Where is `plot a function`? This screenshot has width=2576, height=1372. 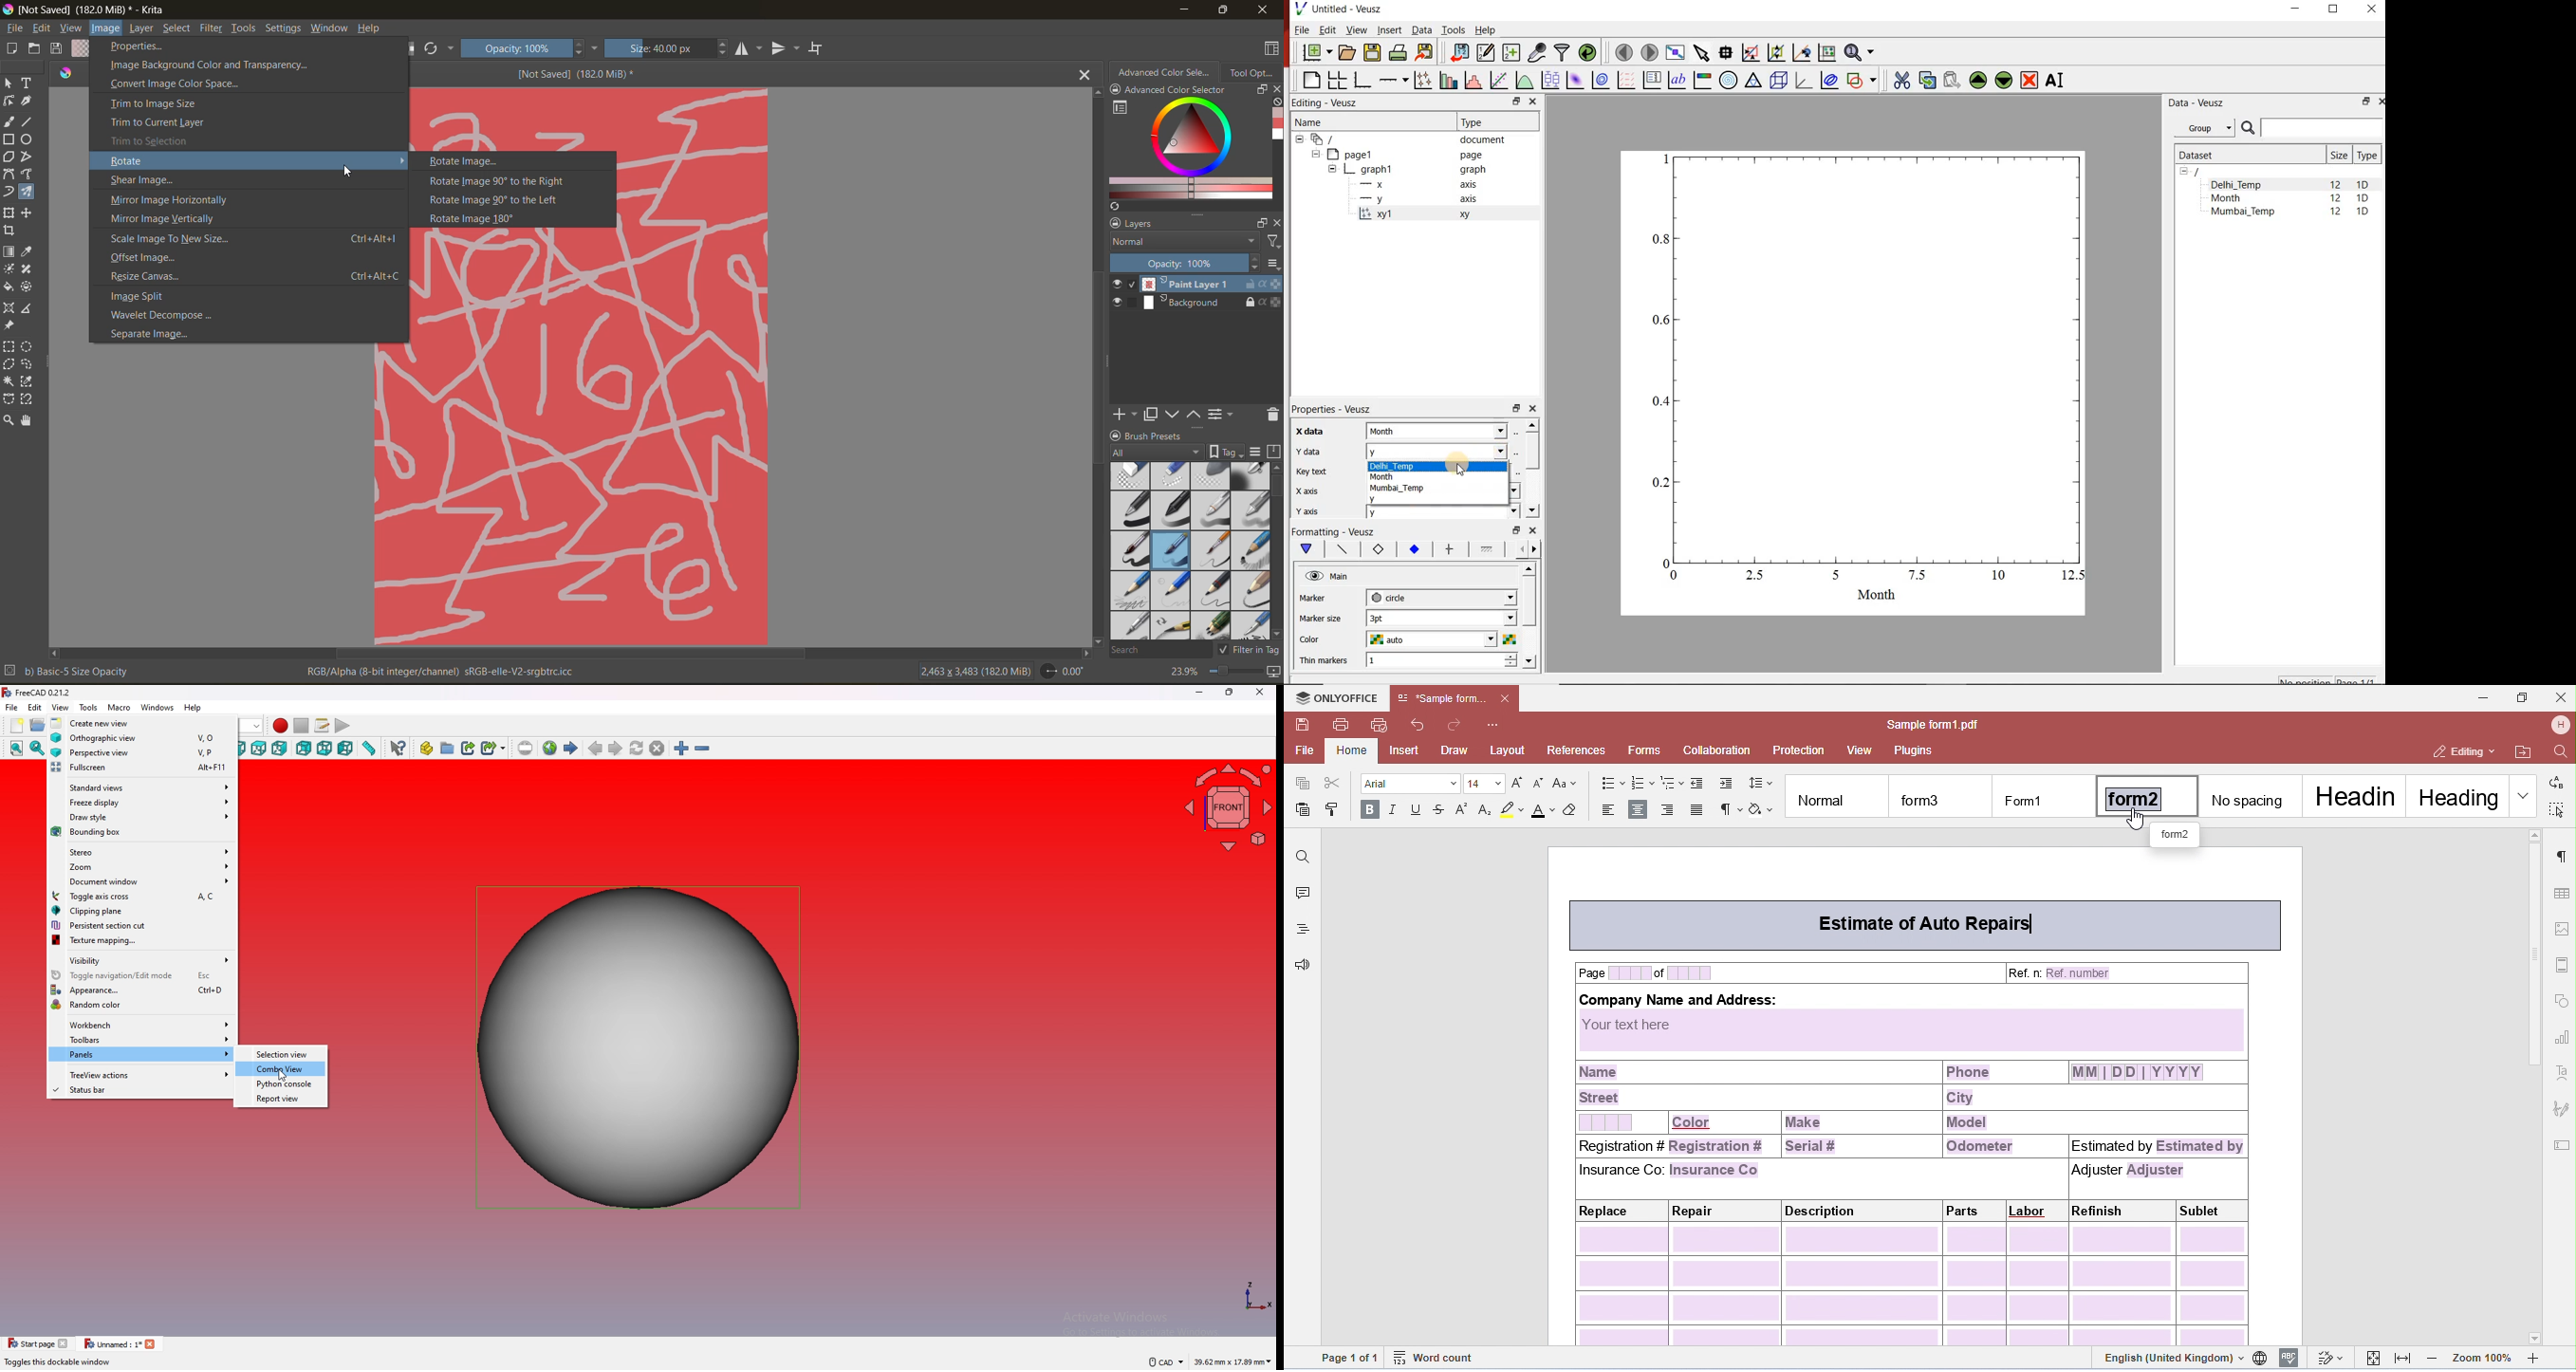 plot a function is located at coordinates (1525, 80).